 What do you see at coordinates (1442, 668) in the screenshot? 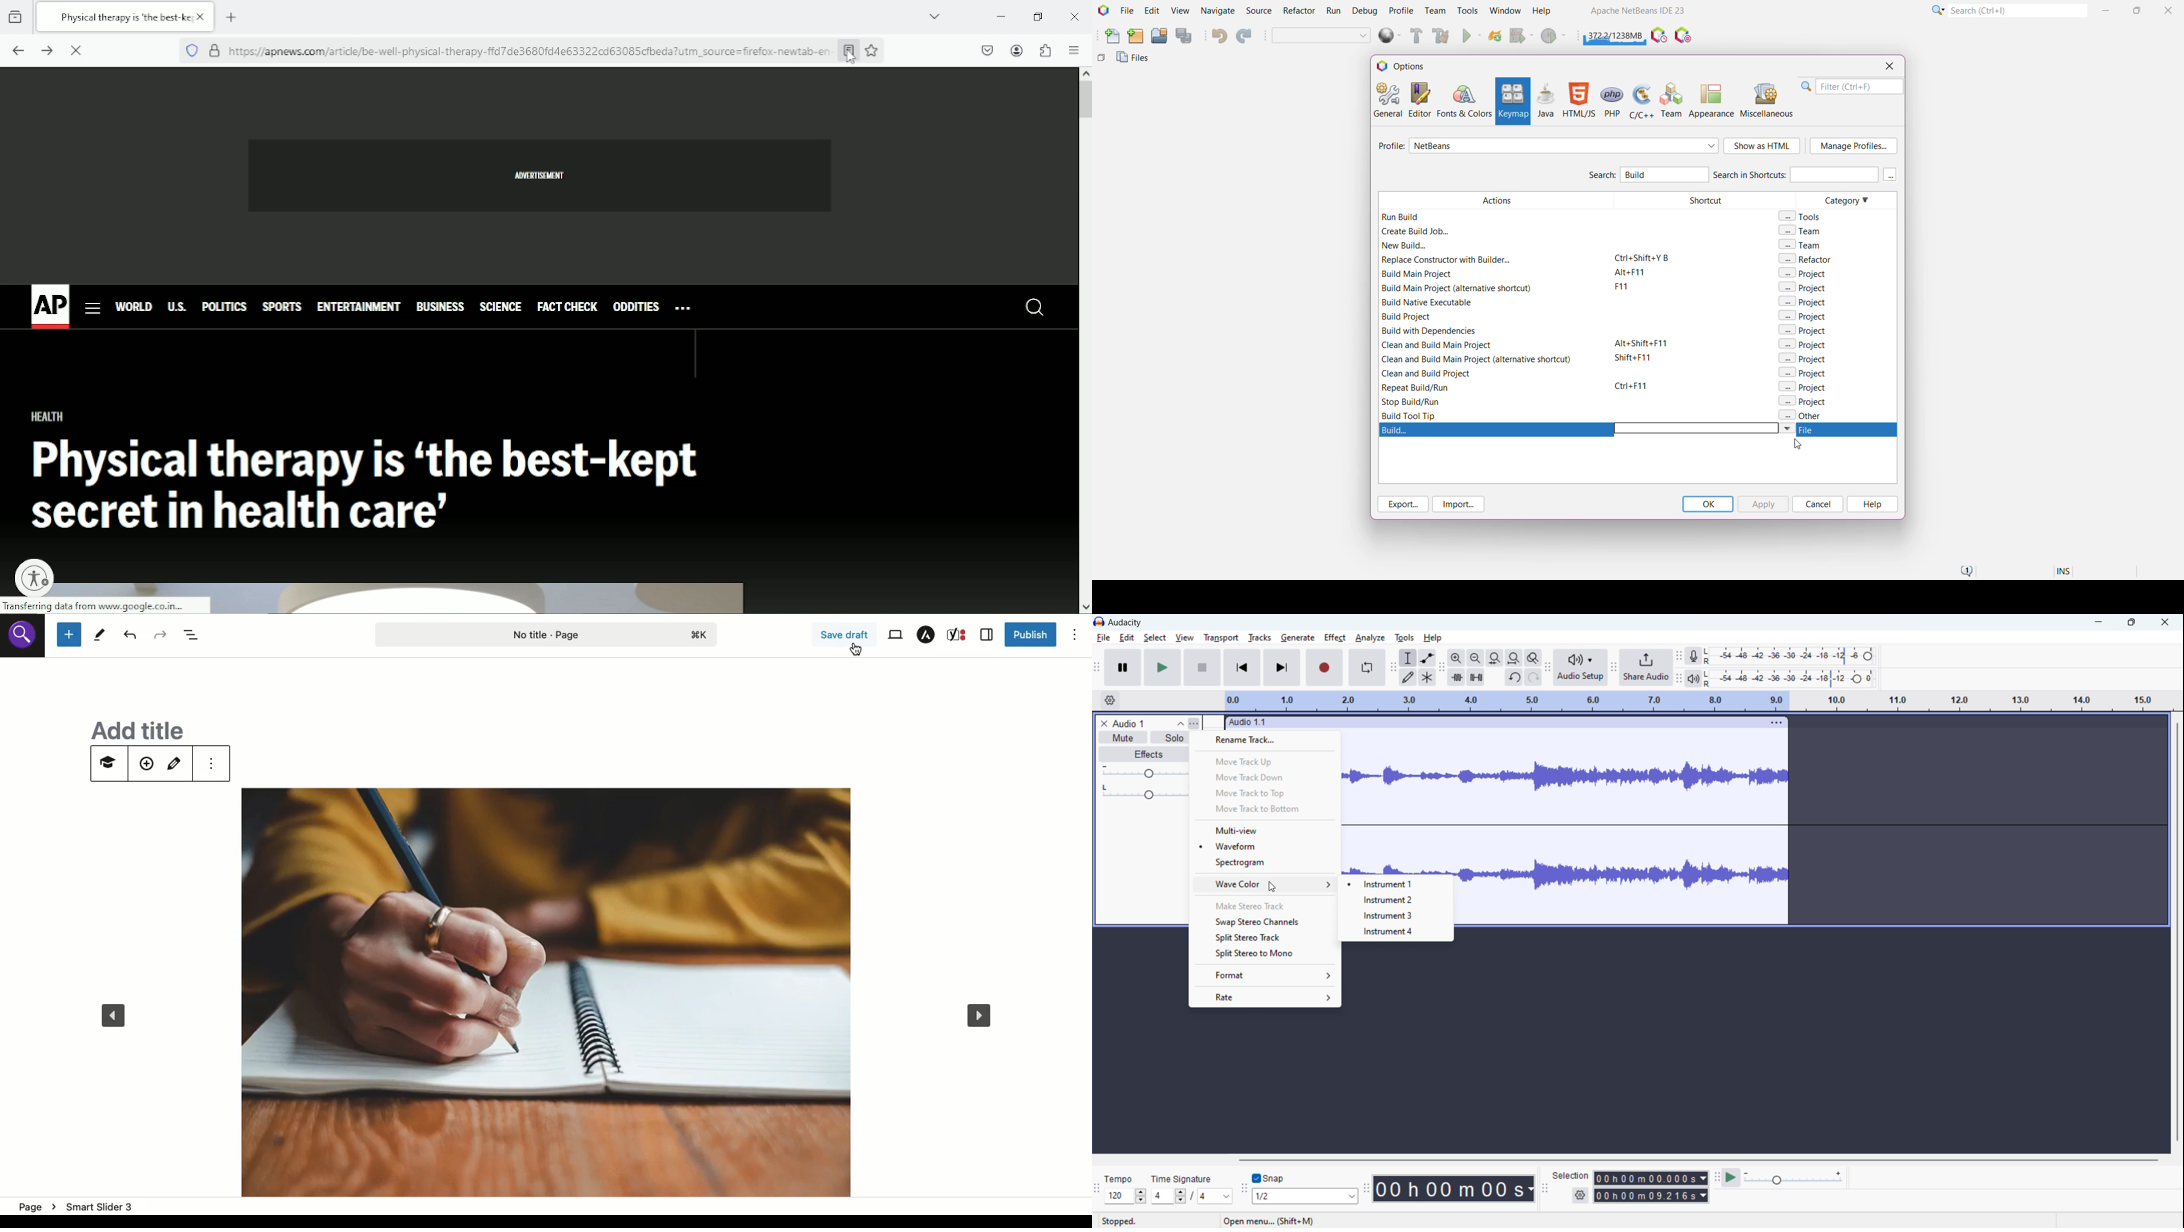
I see `edit toolbar` at bounding box center [1442, 668].